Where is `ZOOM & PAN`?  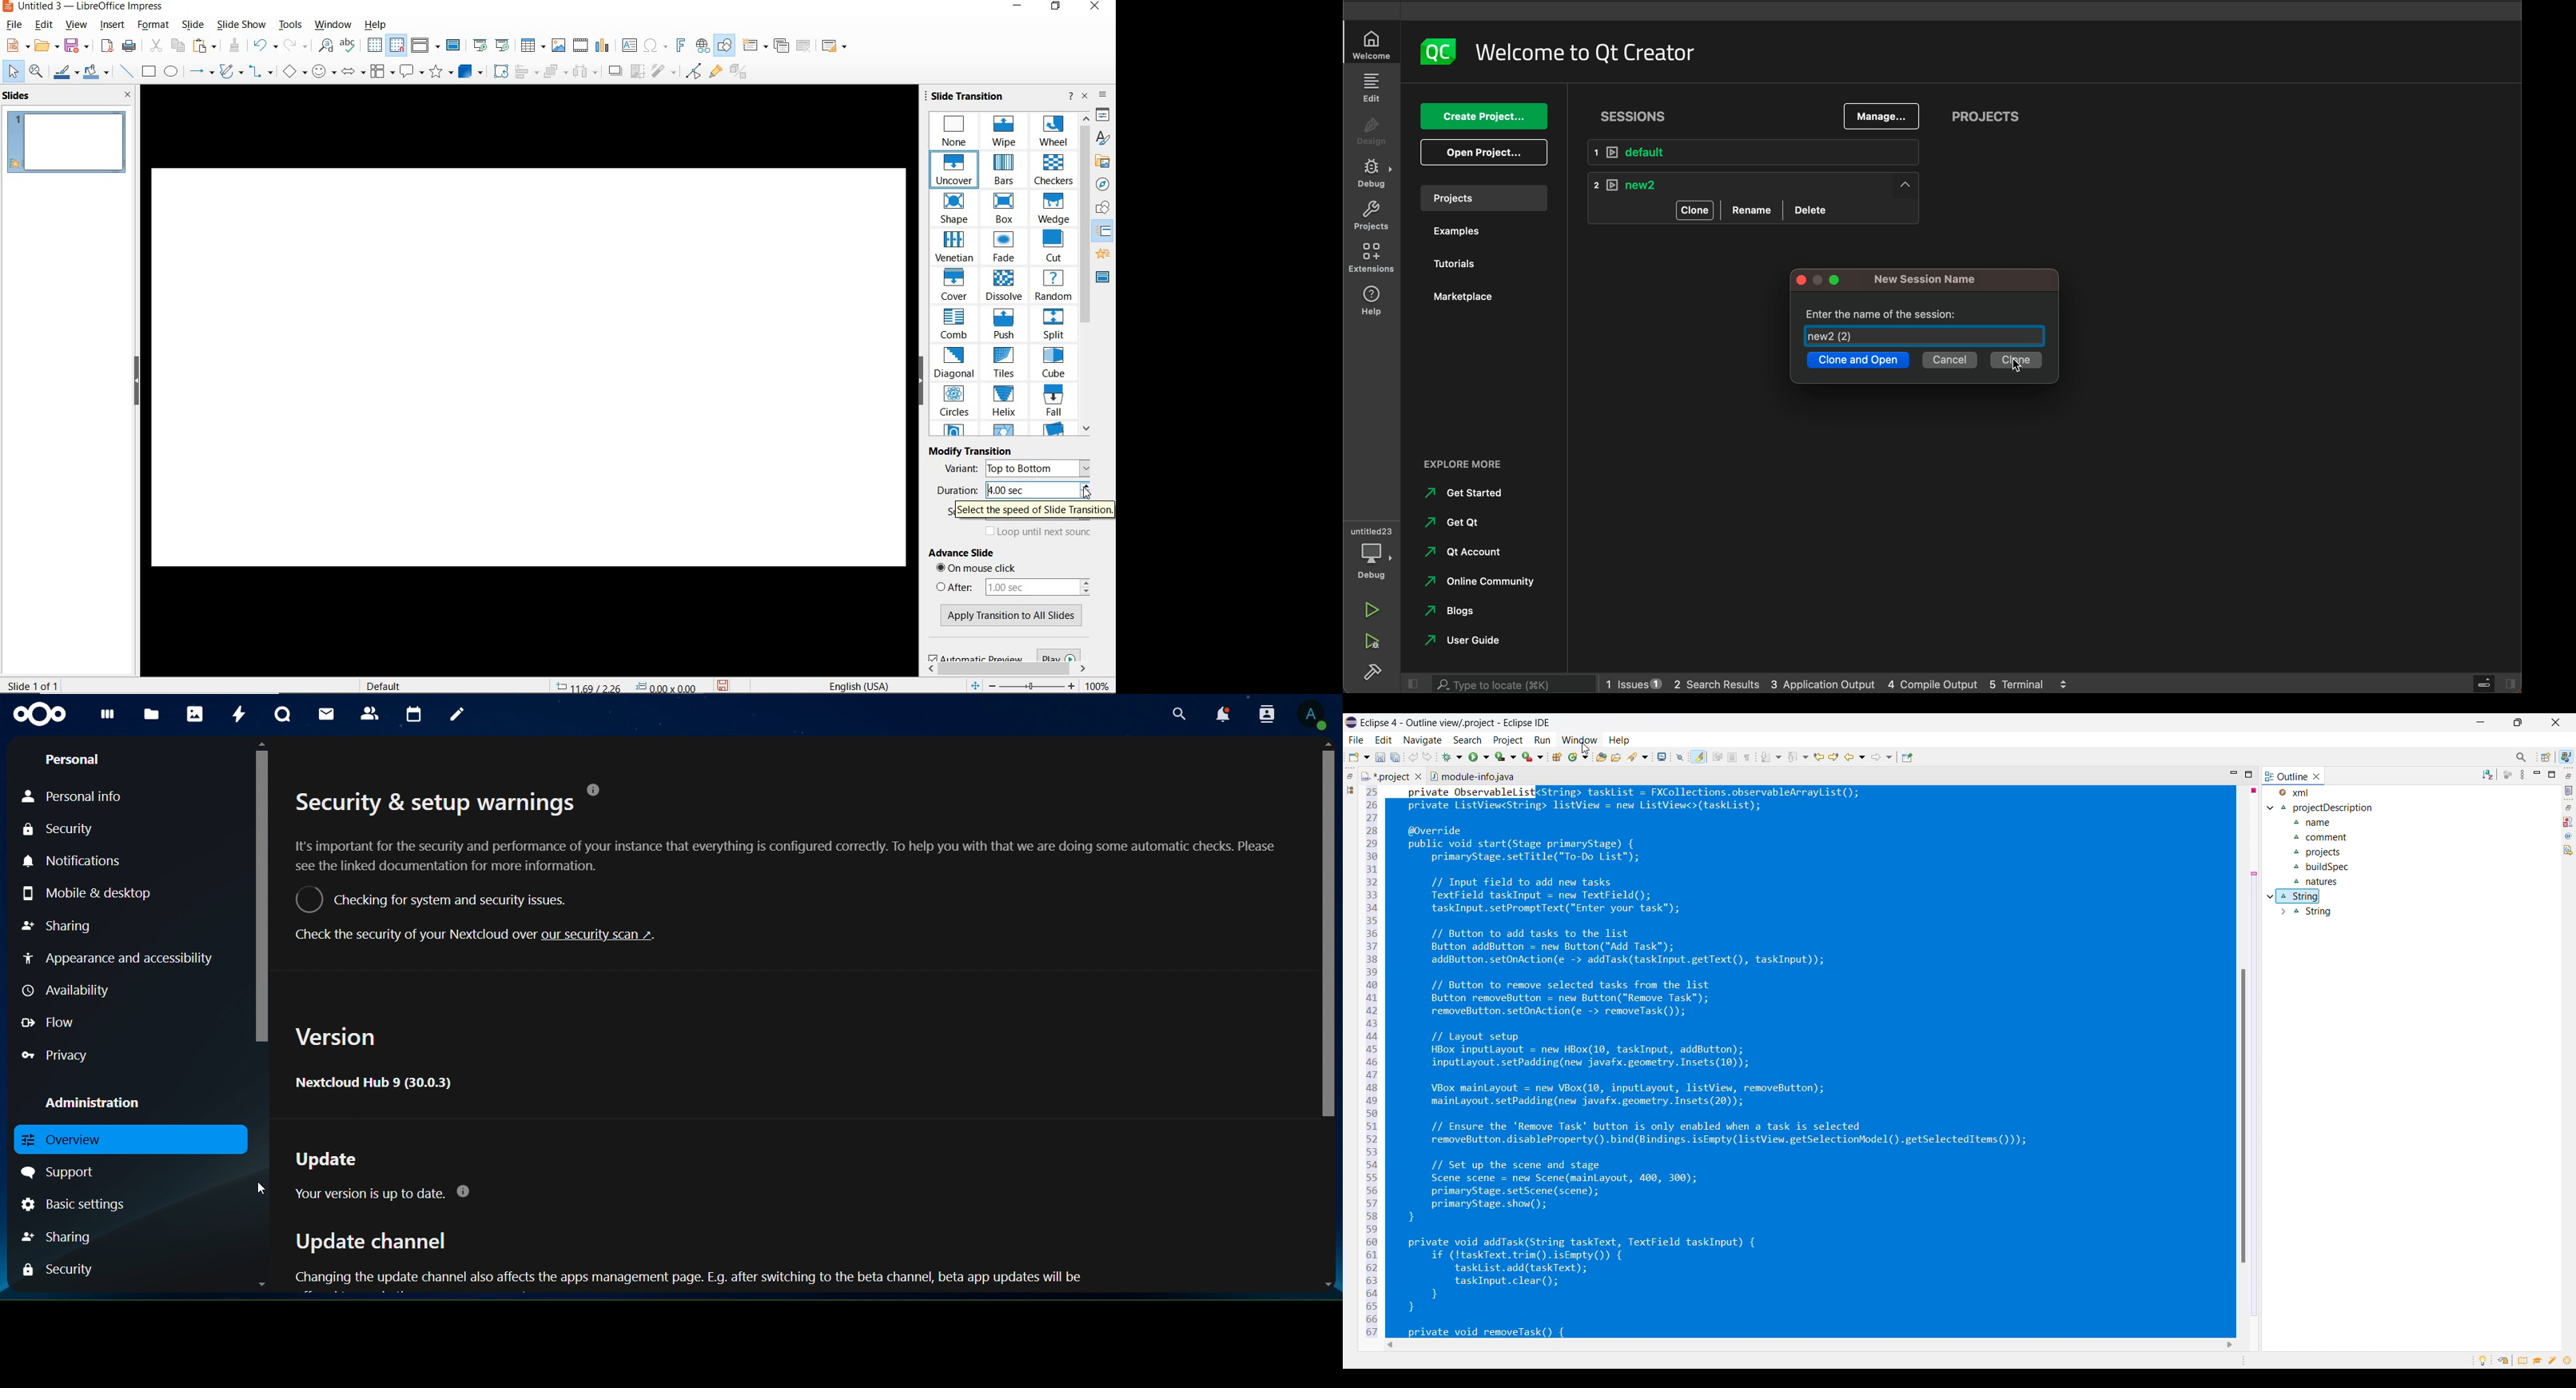 ZOOM & PAN is located at coordinates (38, 72).